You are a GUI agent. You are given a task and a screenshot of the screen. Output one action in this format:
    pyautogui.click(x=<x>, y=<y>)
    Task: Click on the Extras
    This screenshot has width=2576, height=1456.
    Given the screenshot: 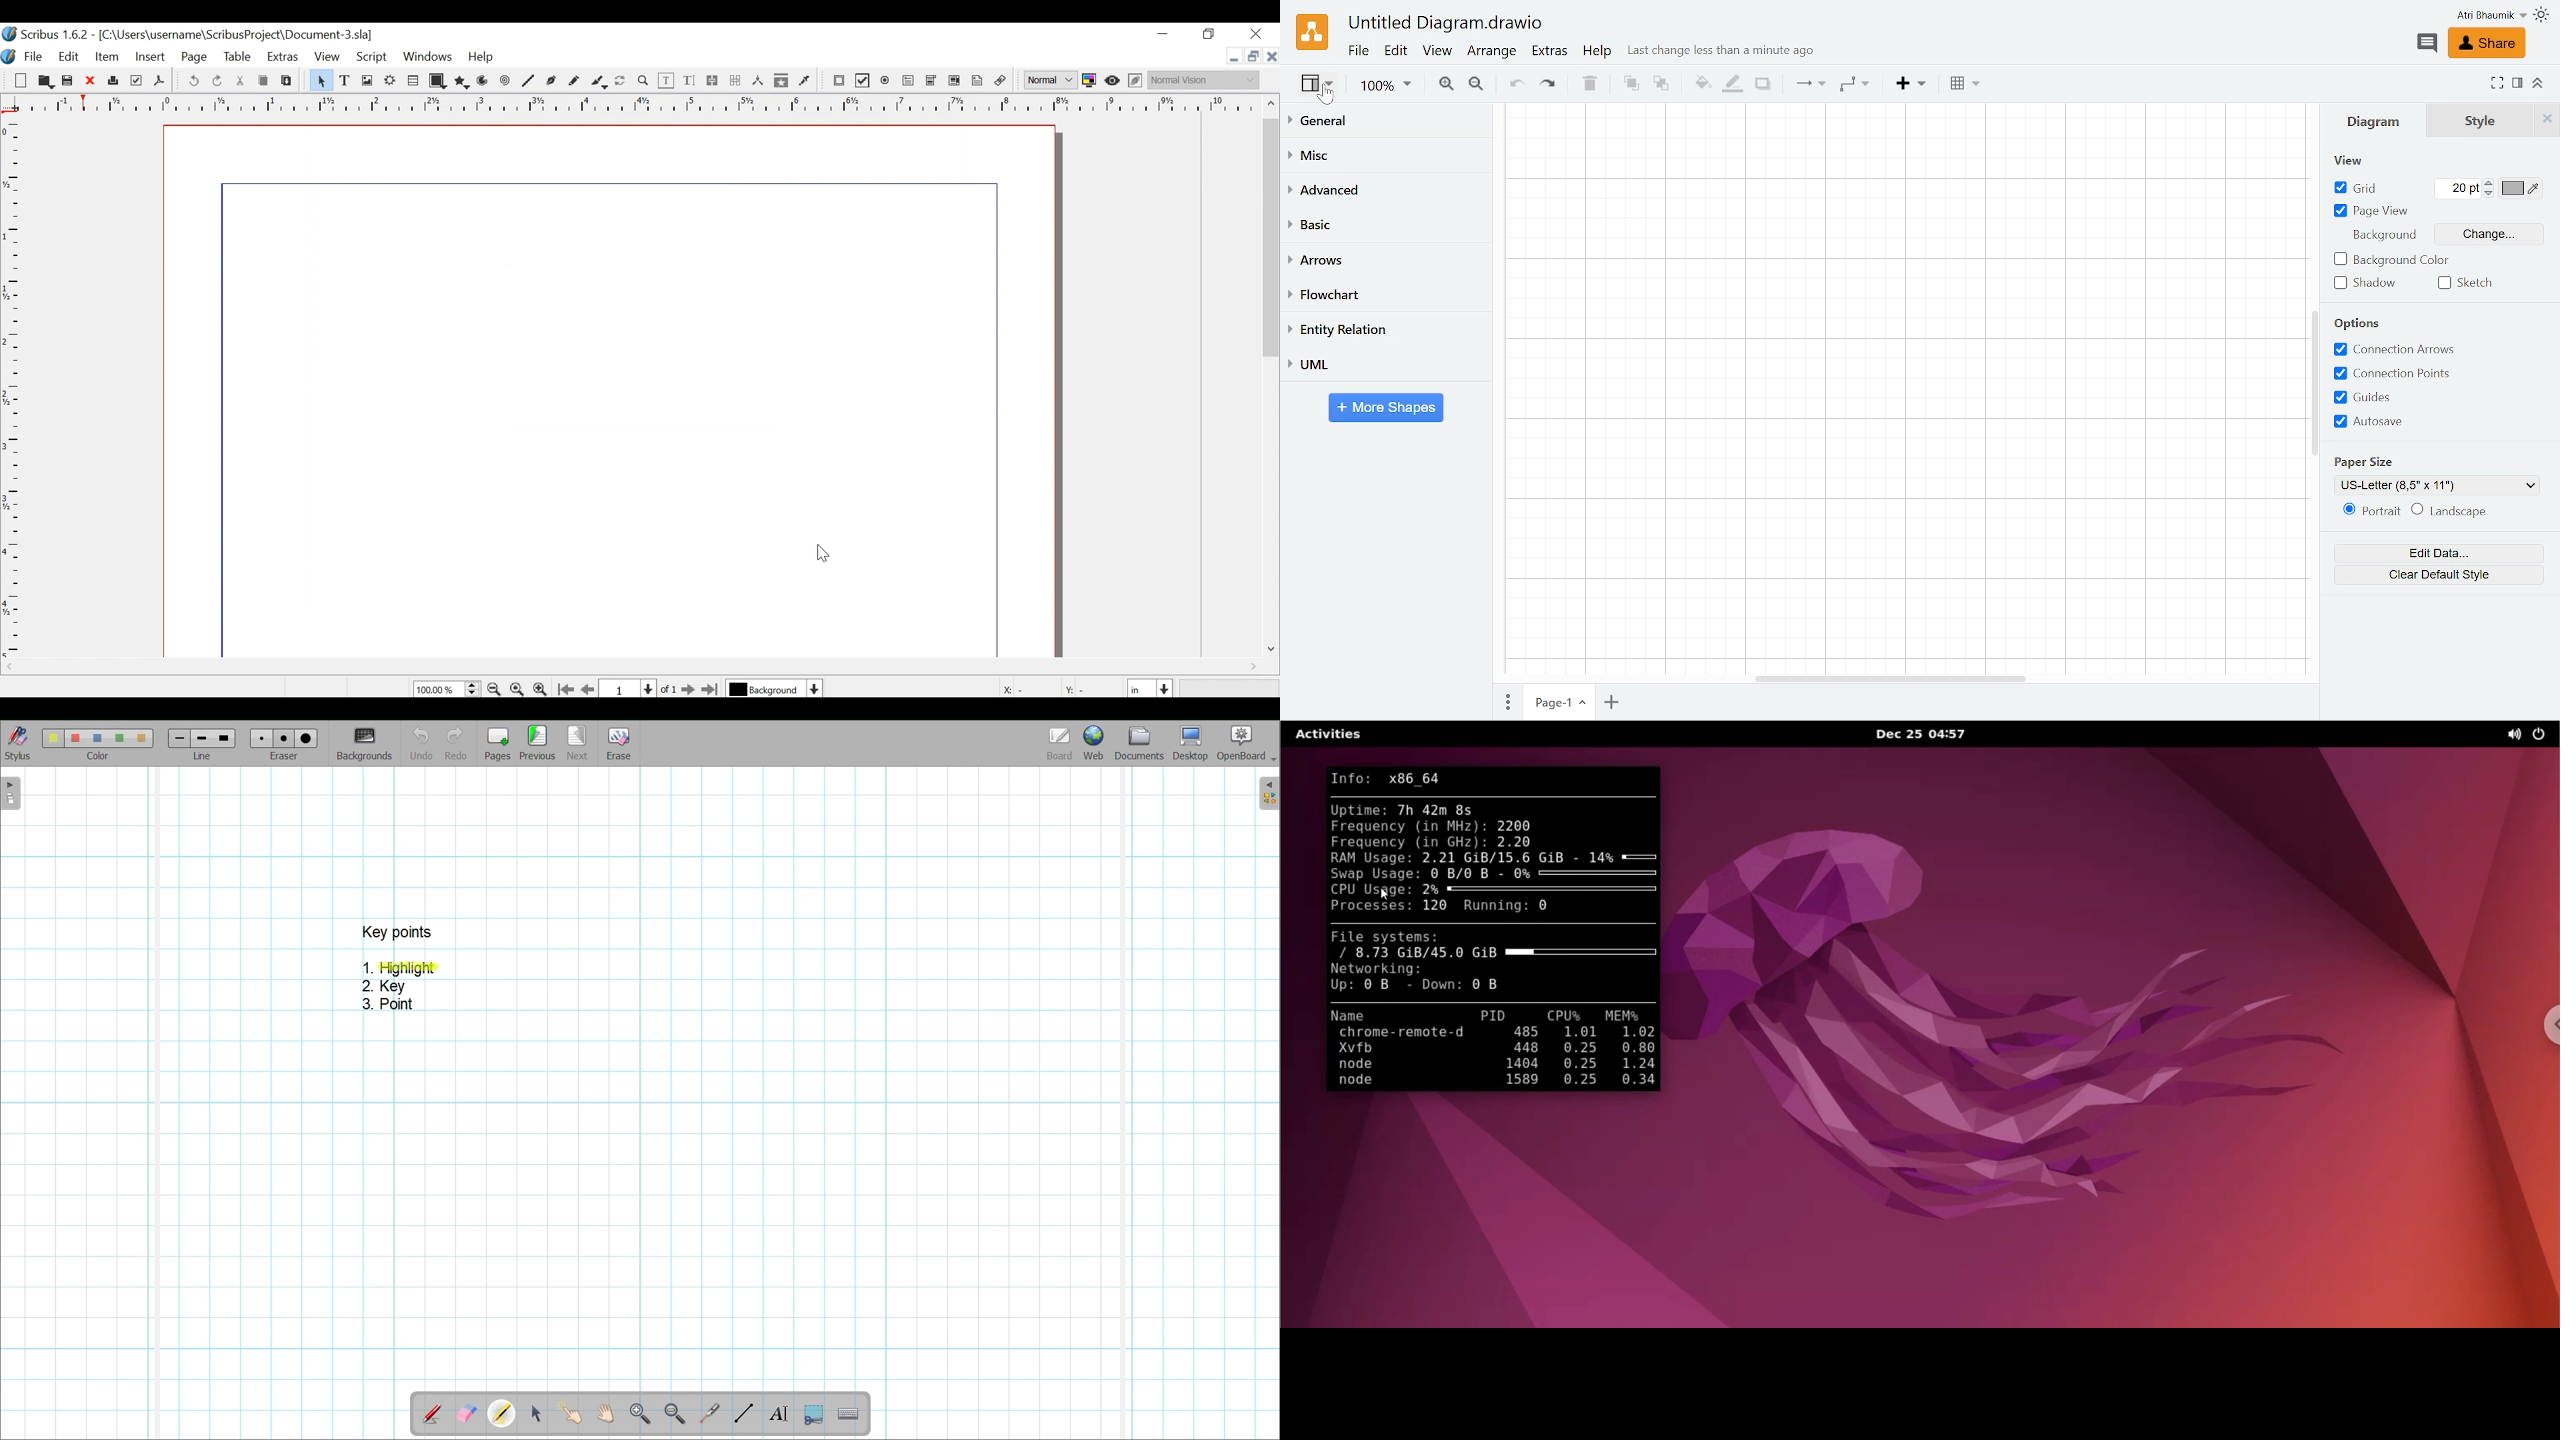 What is the action you would take?
    pyautogui.click(x=1551, y=52)
    